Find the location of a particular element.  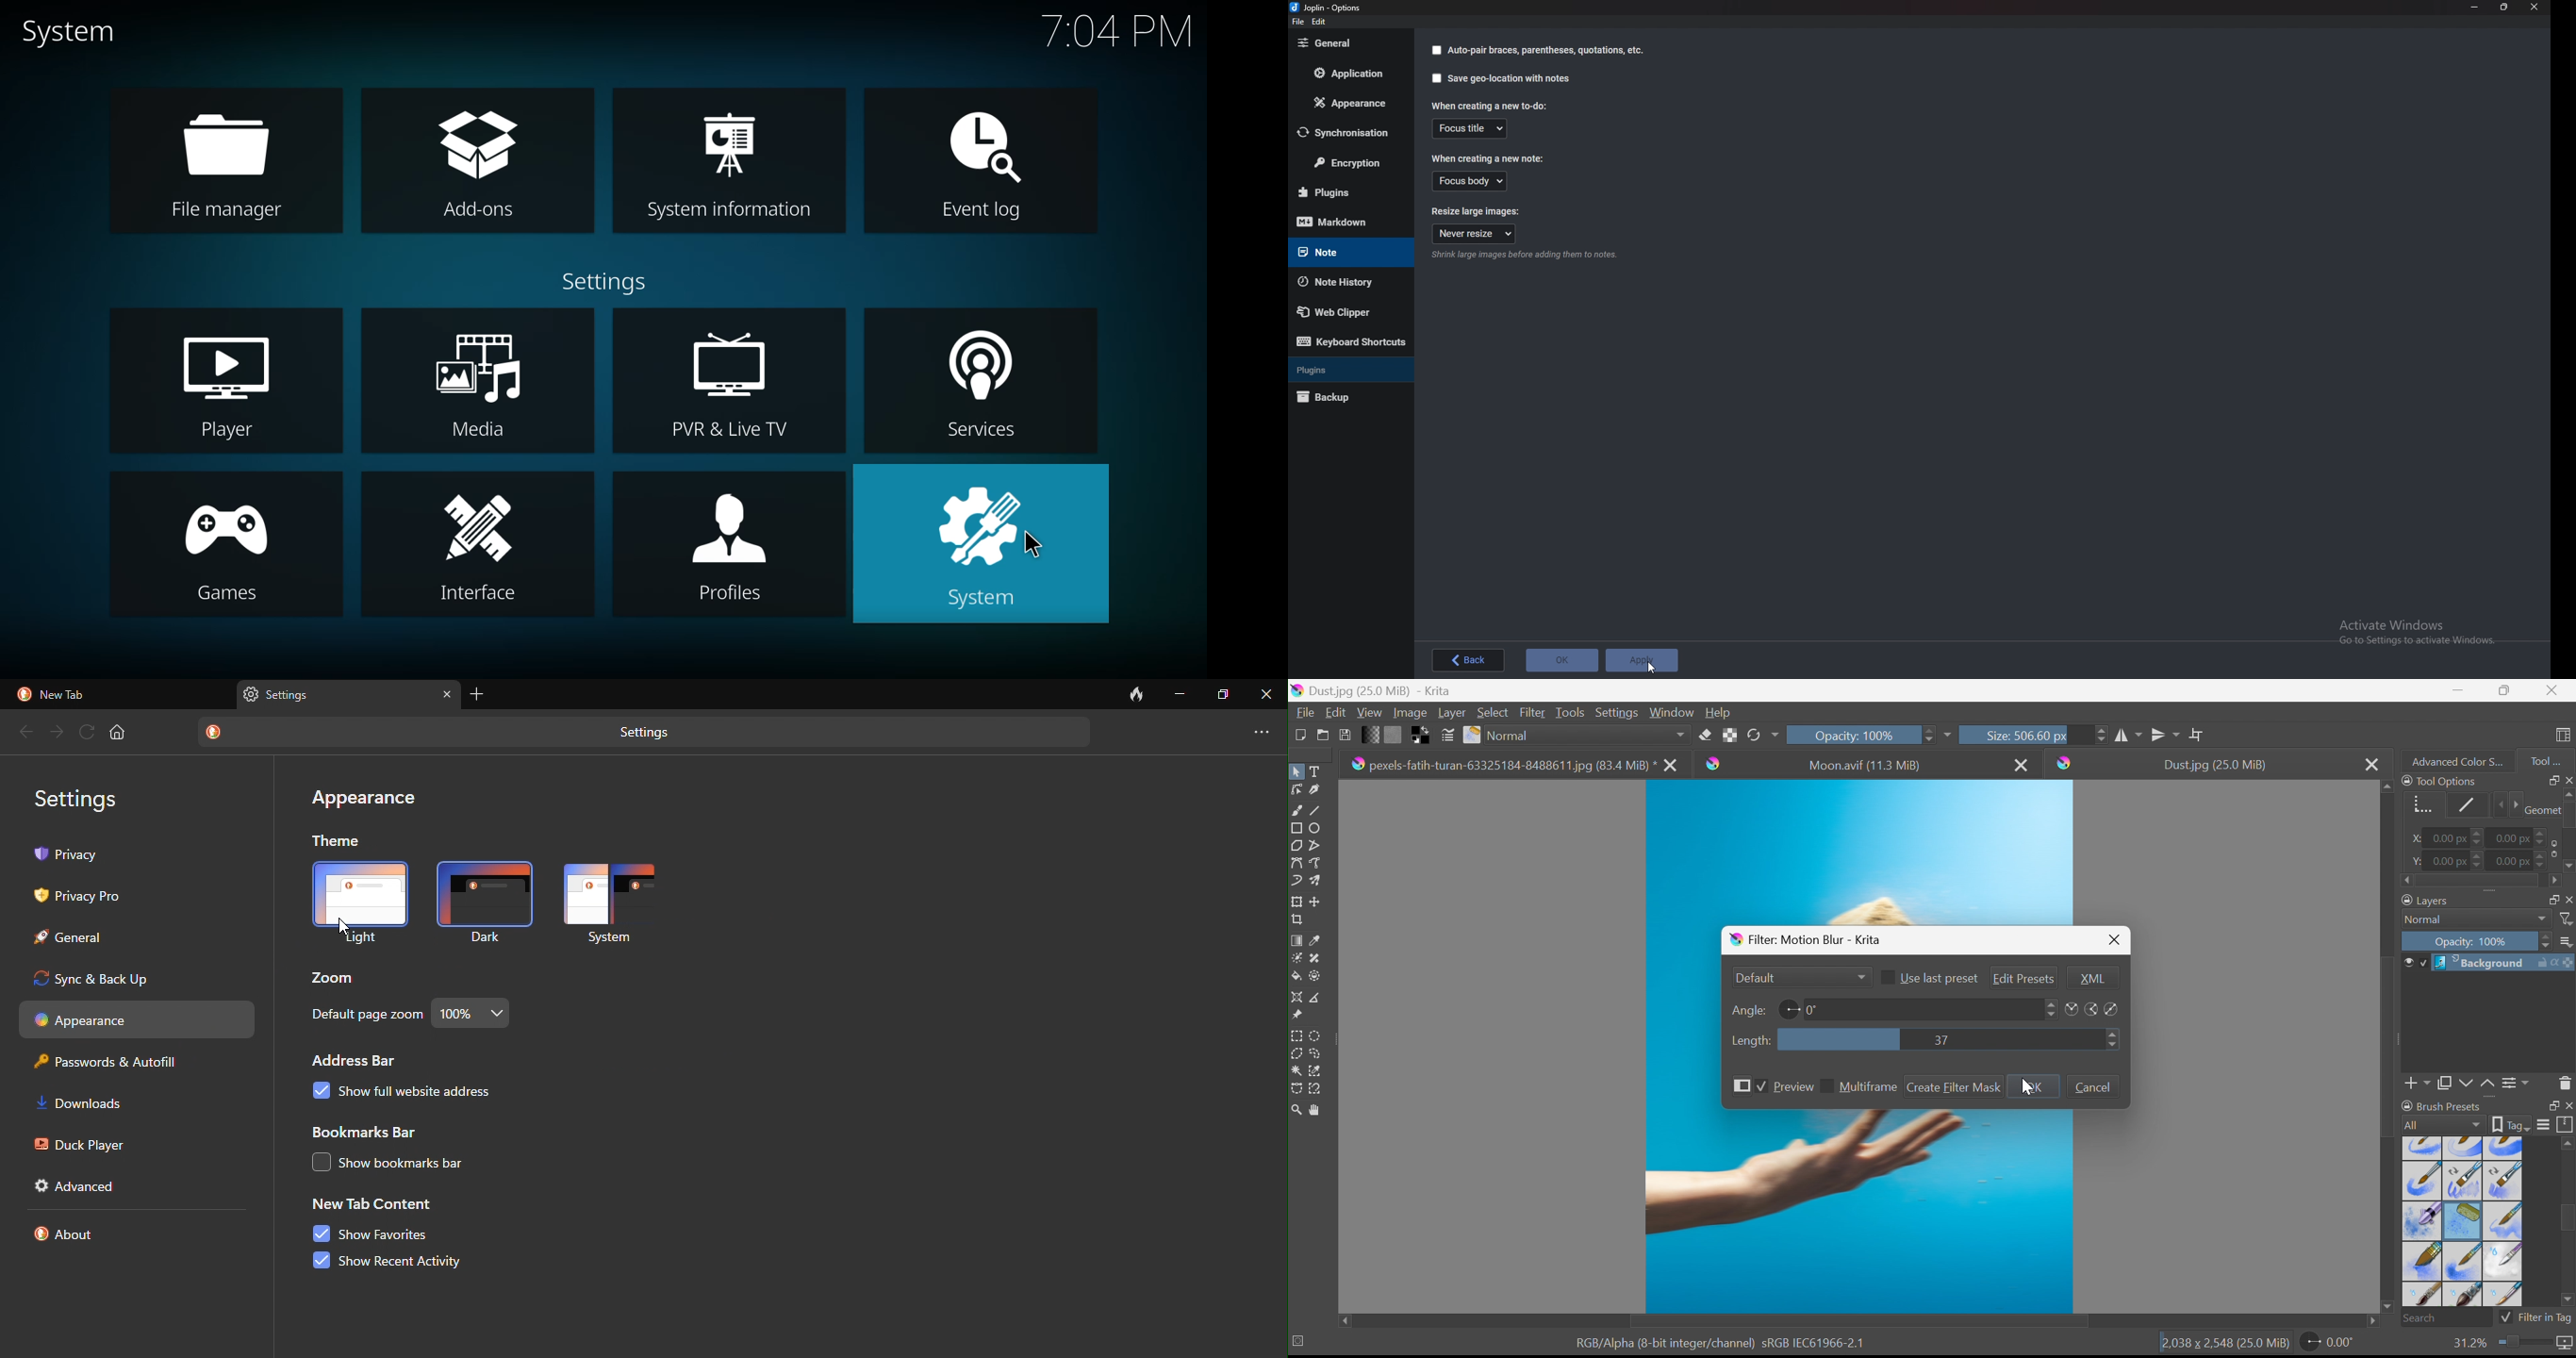

o K is located at coordinates (1562, 660).